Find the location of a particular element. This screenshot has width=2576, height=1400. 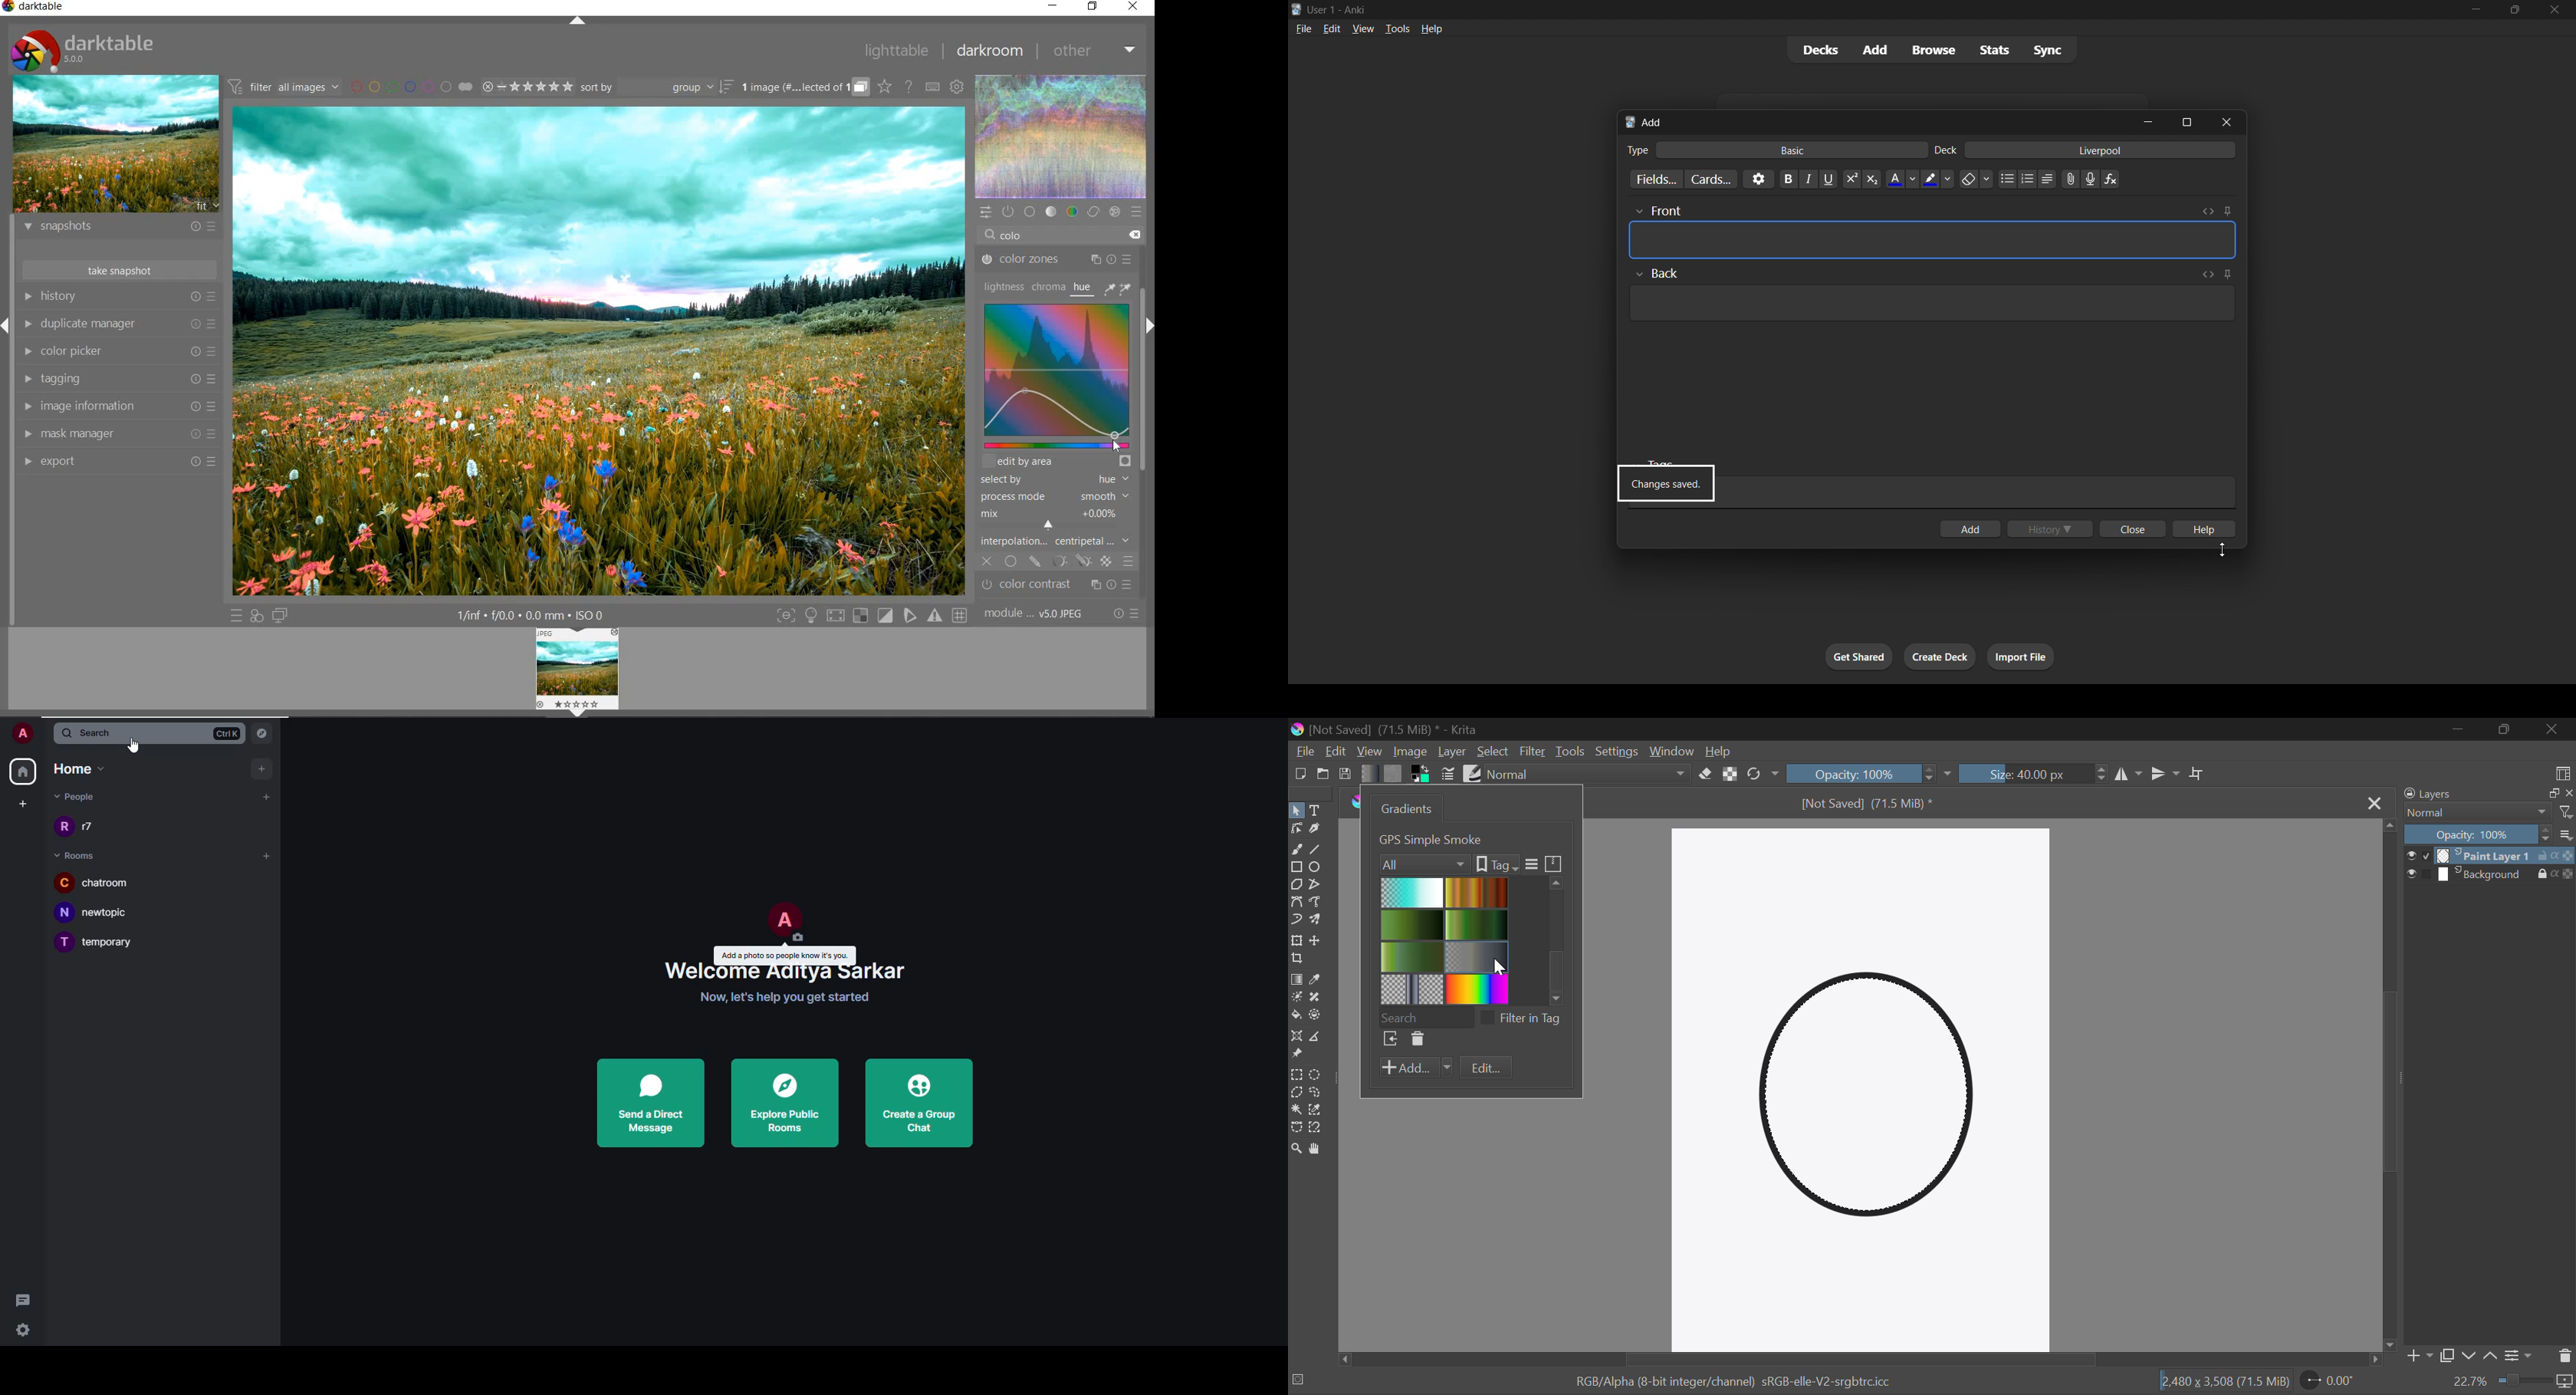

Rainbow Gradient is located at coordinates (1479, 989).